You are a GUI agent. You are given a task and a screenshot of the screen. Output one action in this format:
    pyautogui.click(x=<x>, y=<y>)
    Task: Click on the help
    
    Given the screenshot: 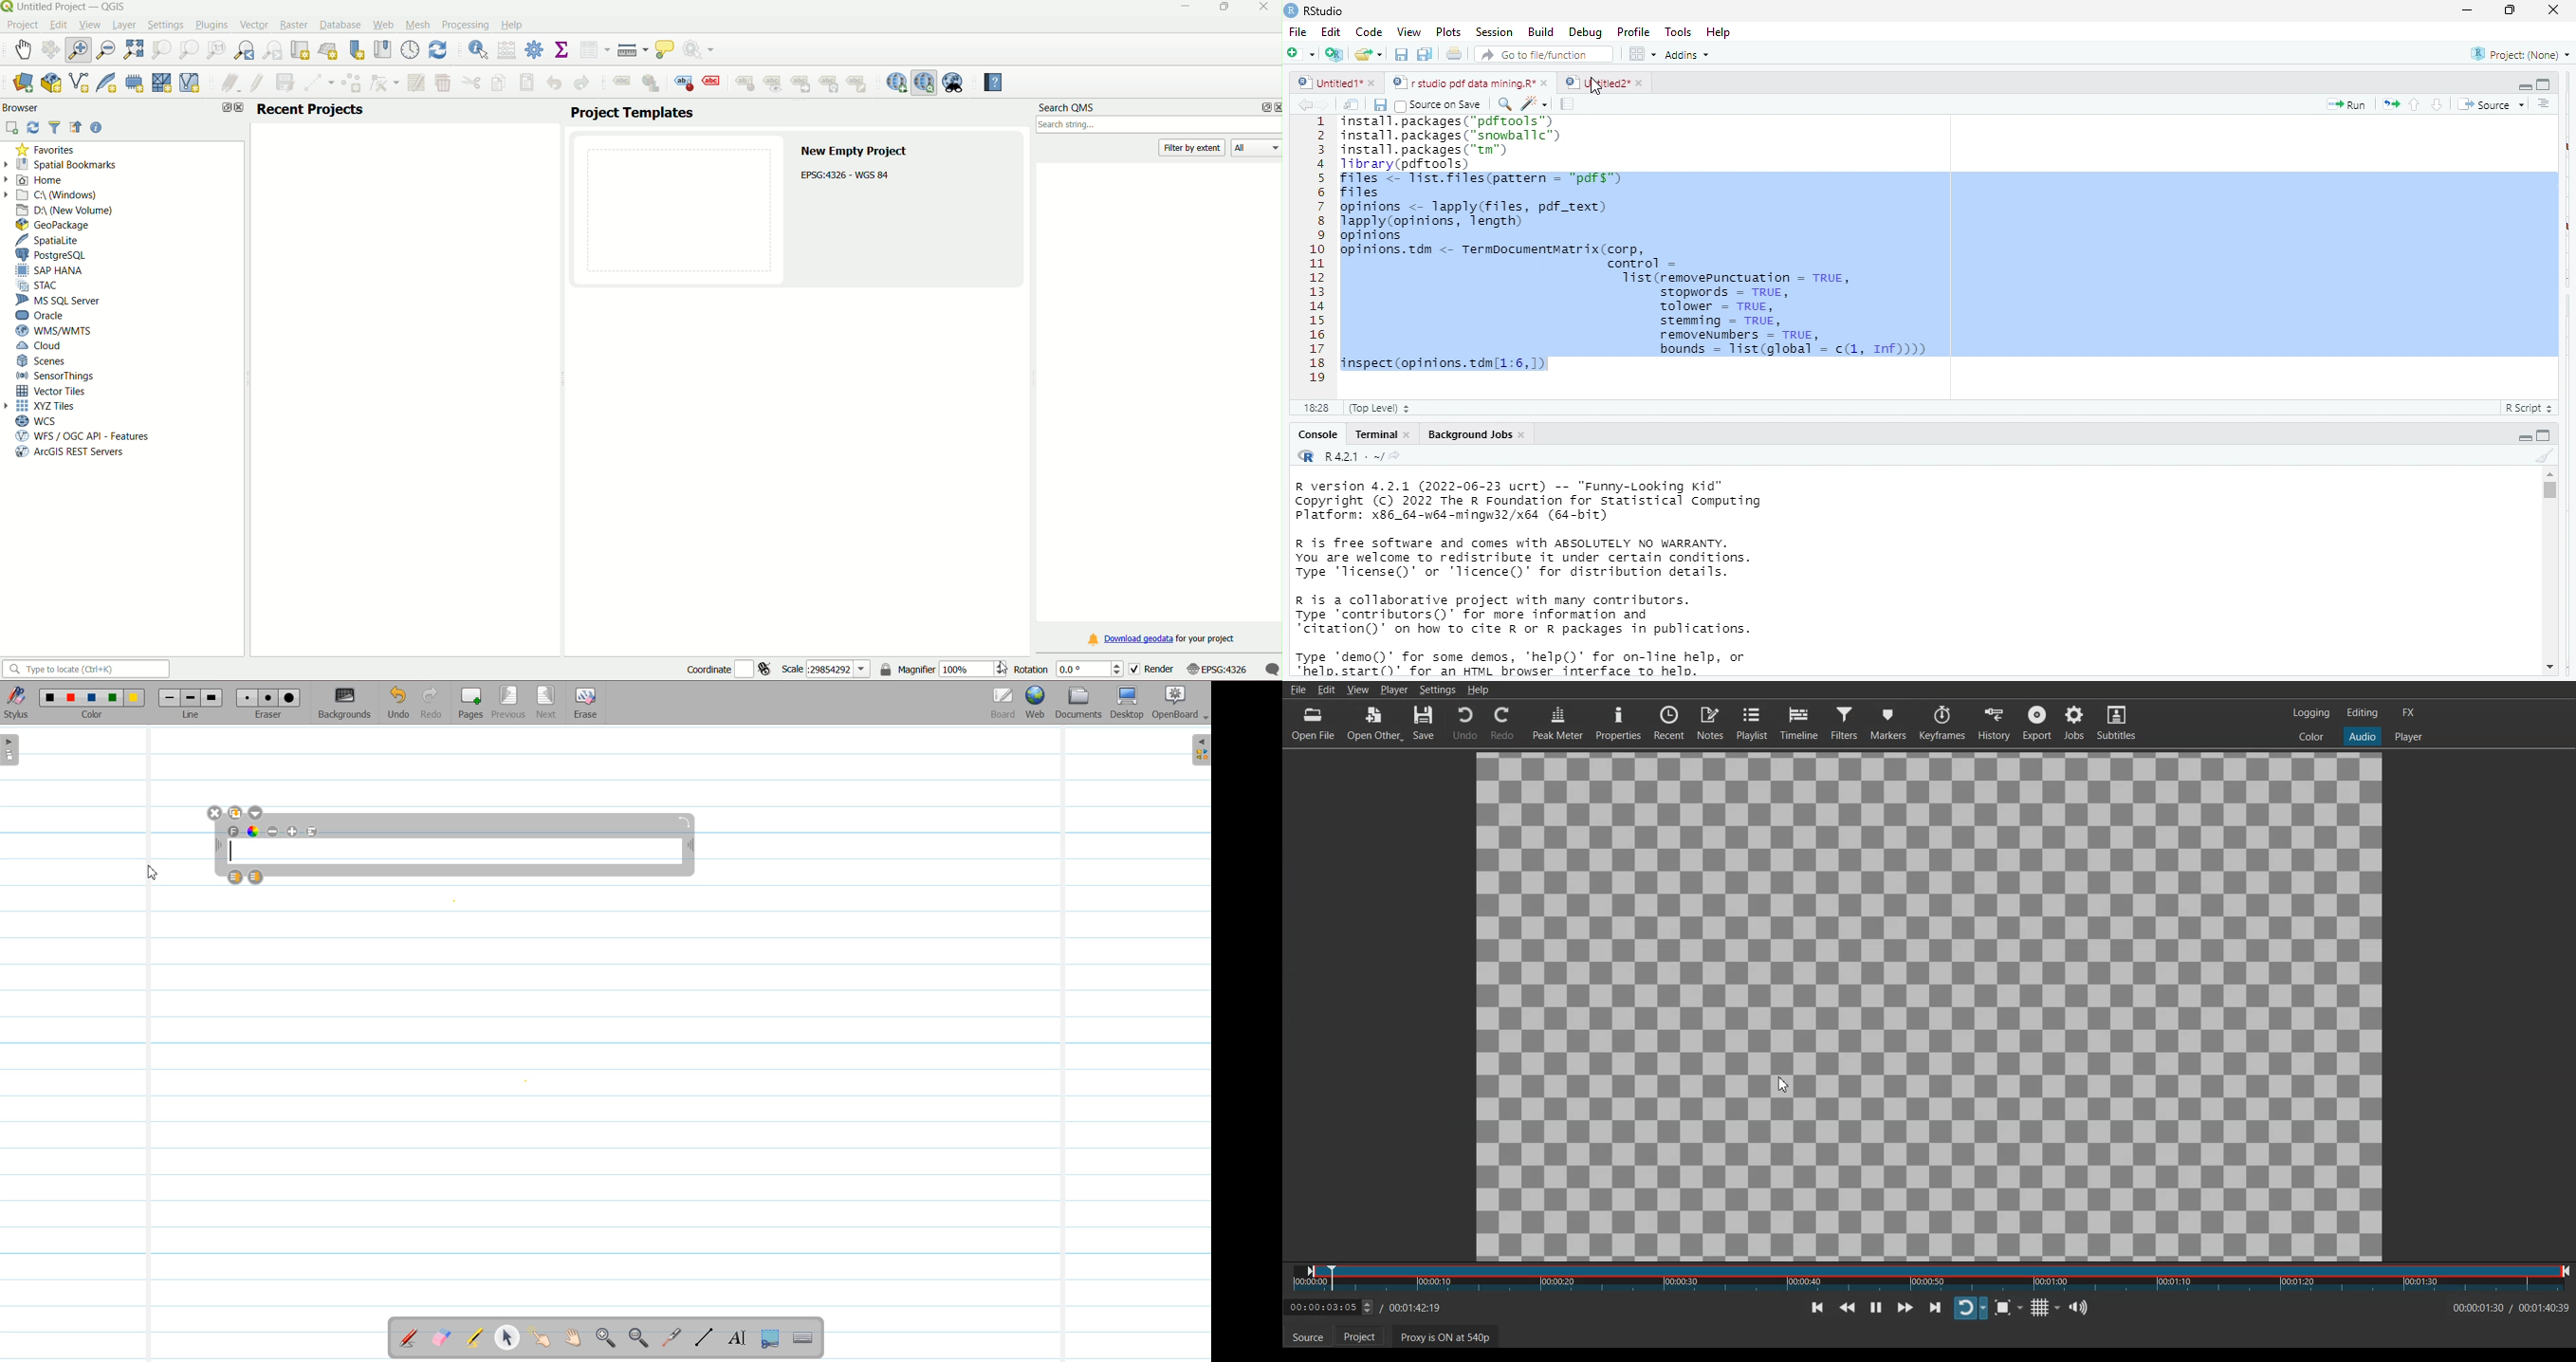 What is the action you would take?
    pyautogui.click(x=1725, y=31)
    